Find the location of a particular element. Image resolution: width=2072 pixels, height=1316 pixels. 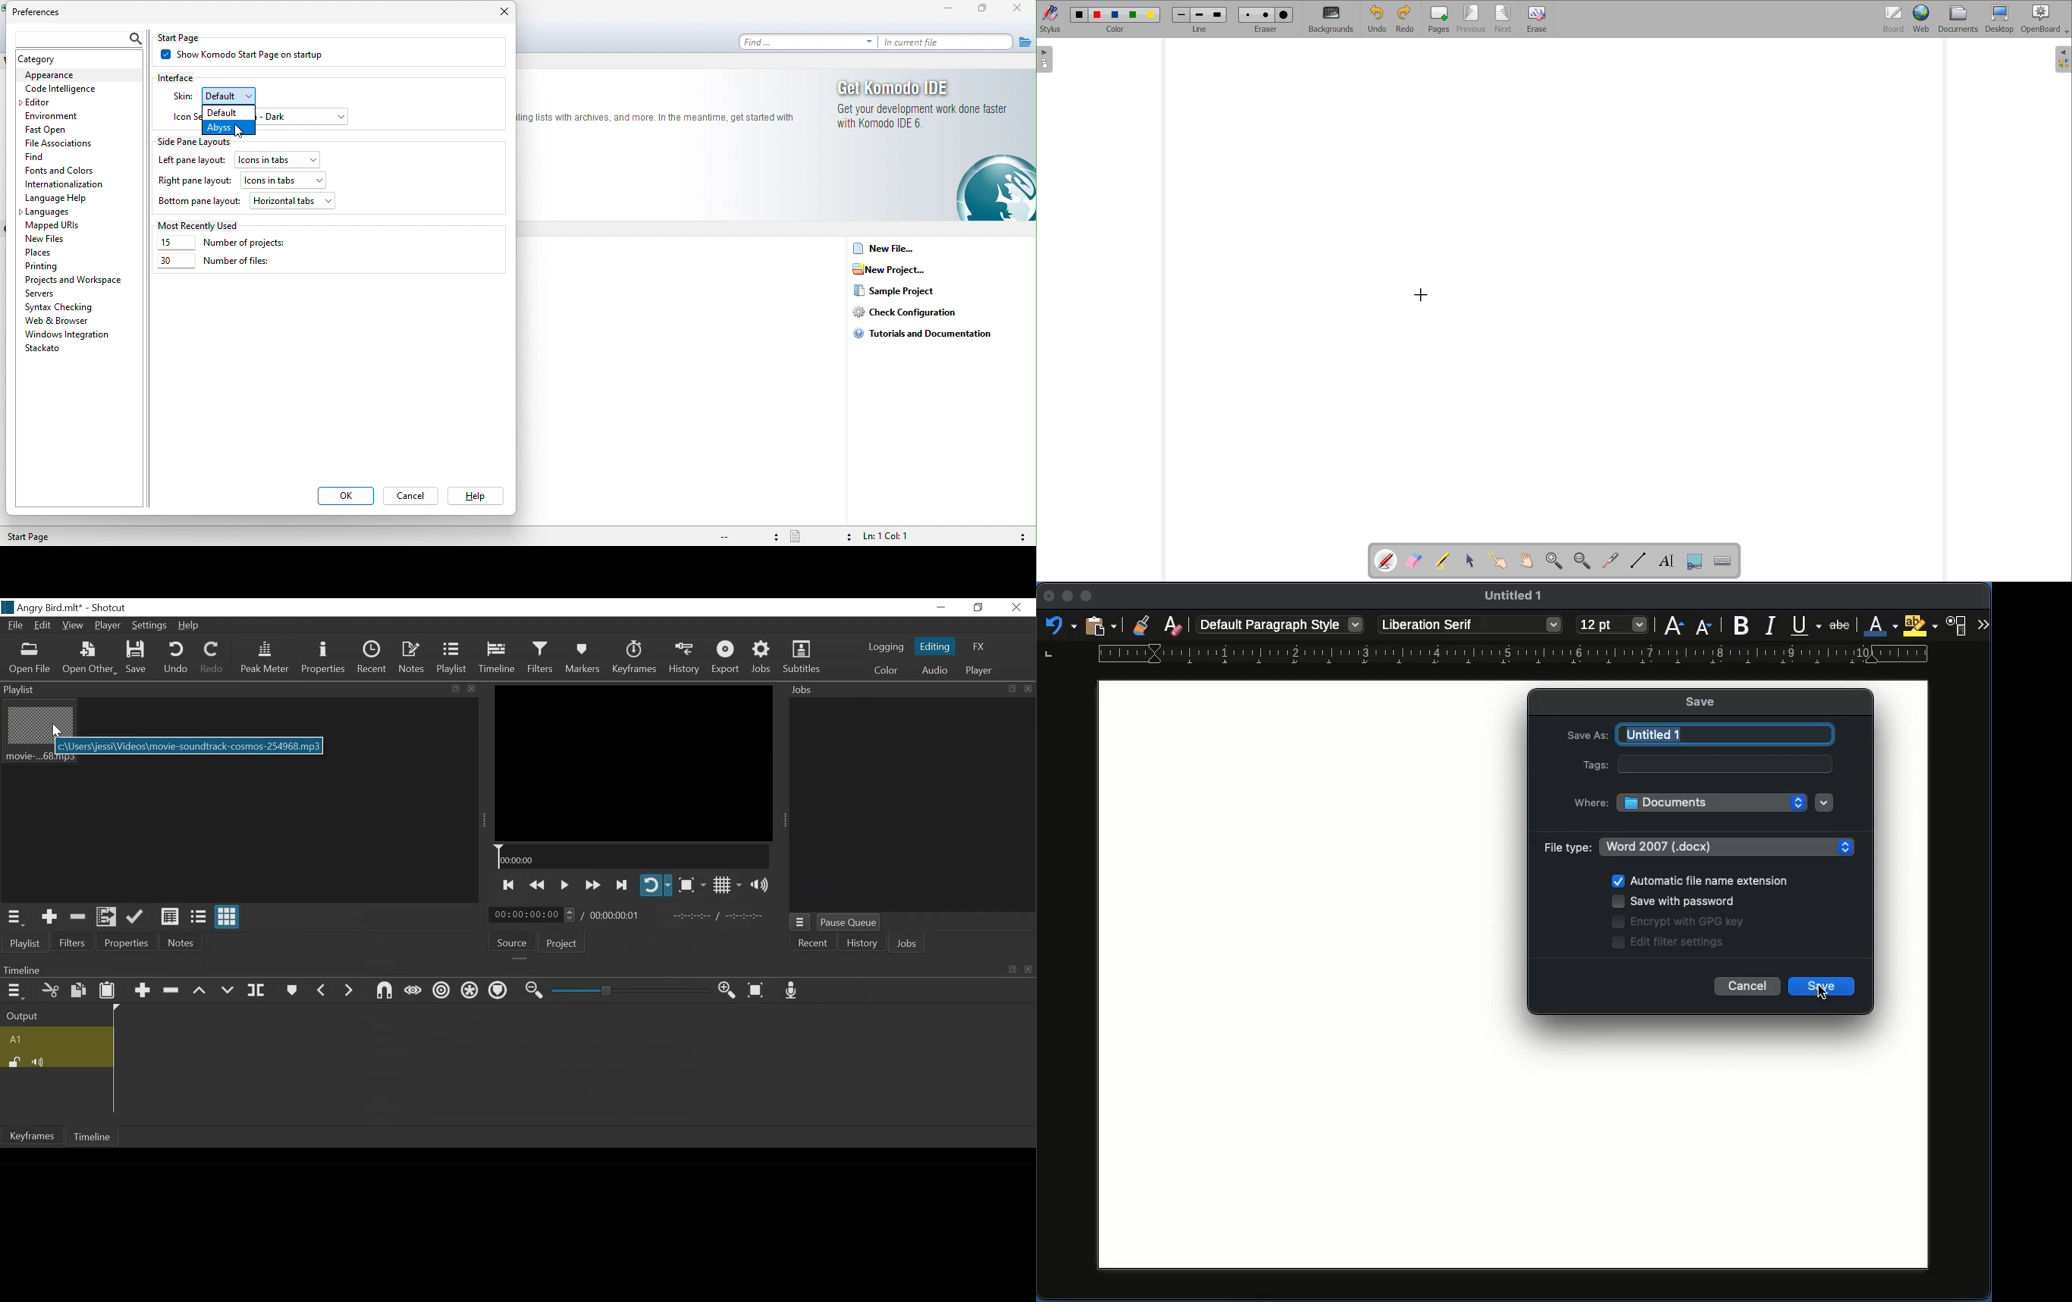

tutorials and documentation is located at coordinates (931, 333).